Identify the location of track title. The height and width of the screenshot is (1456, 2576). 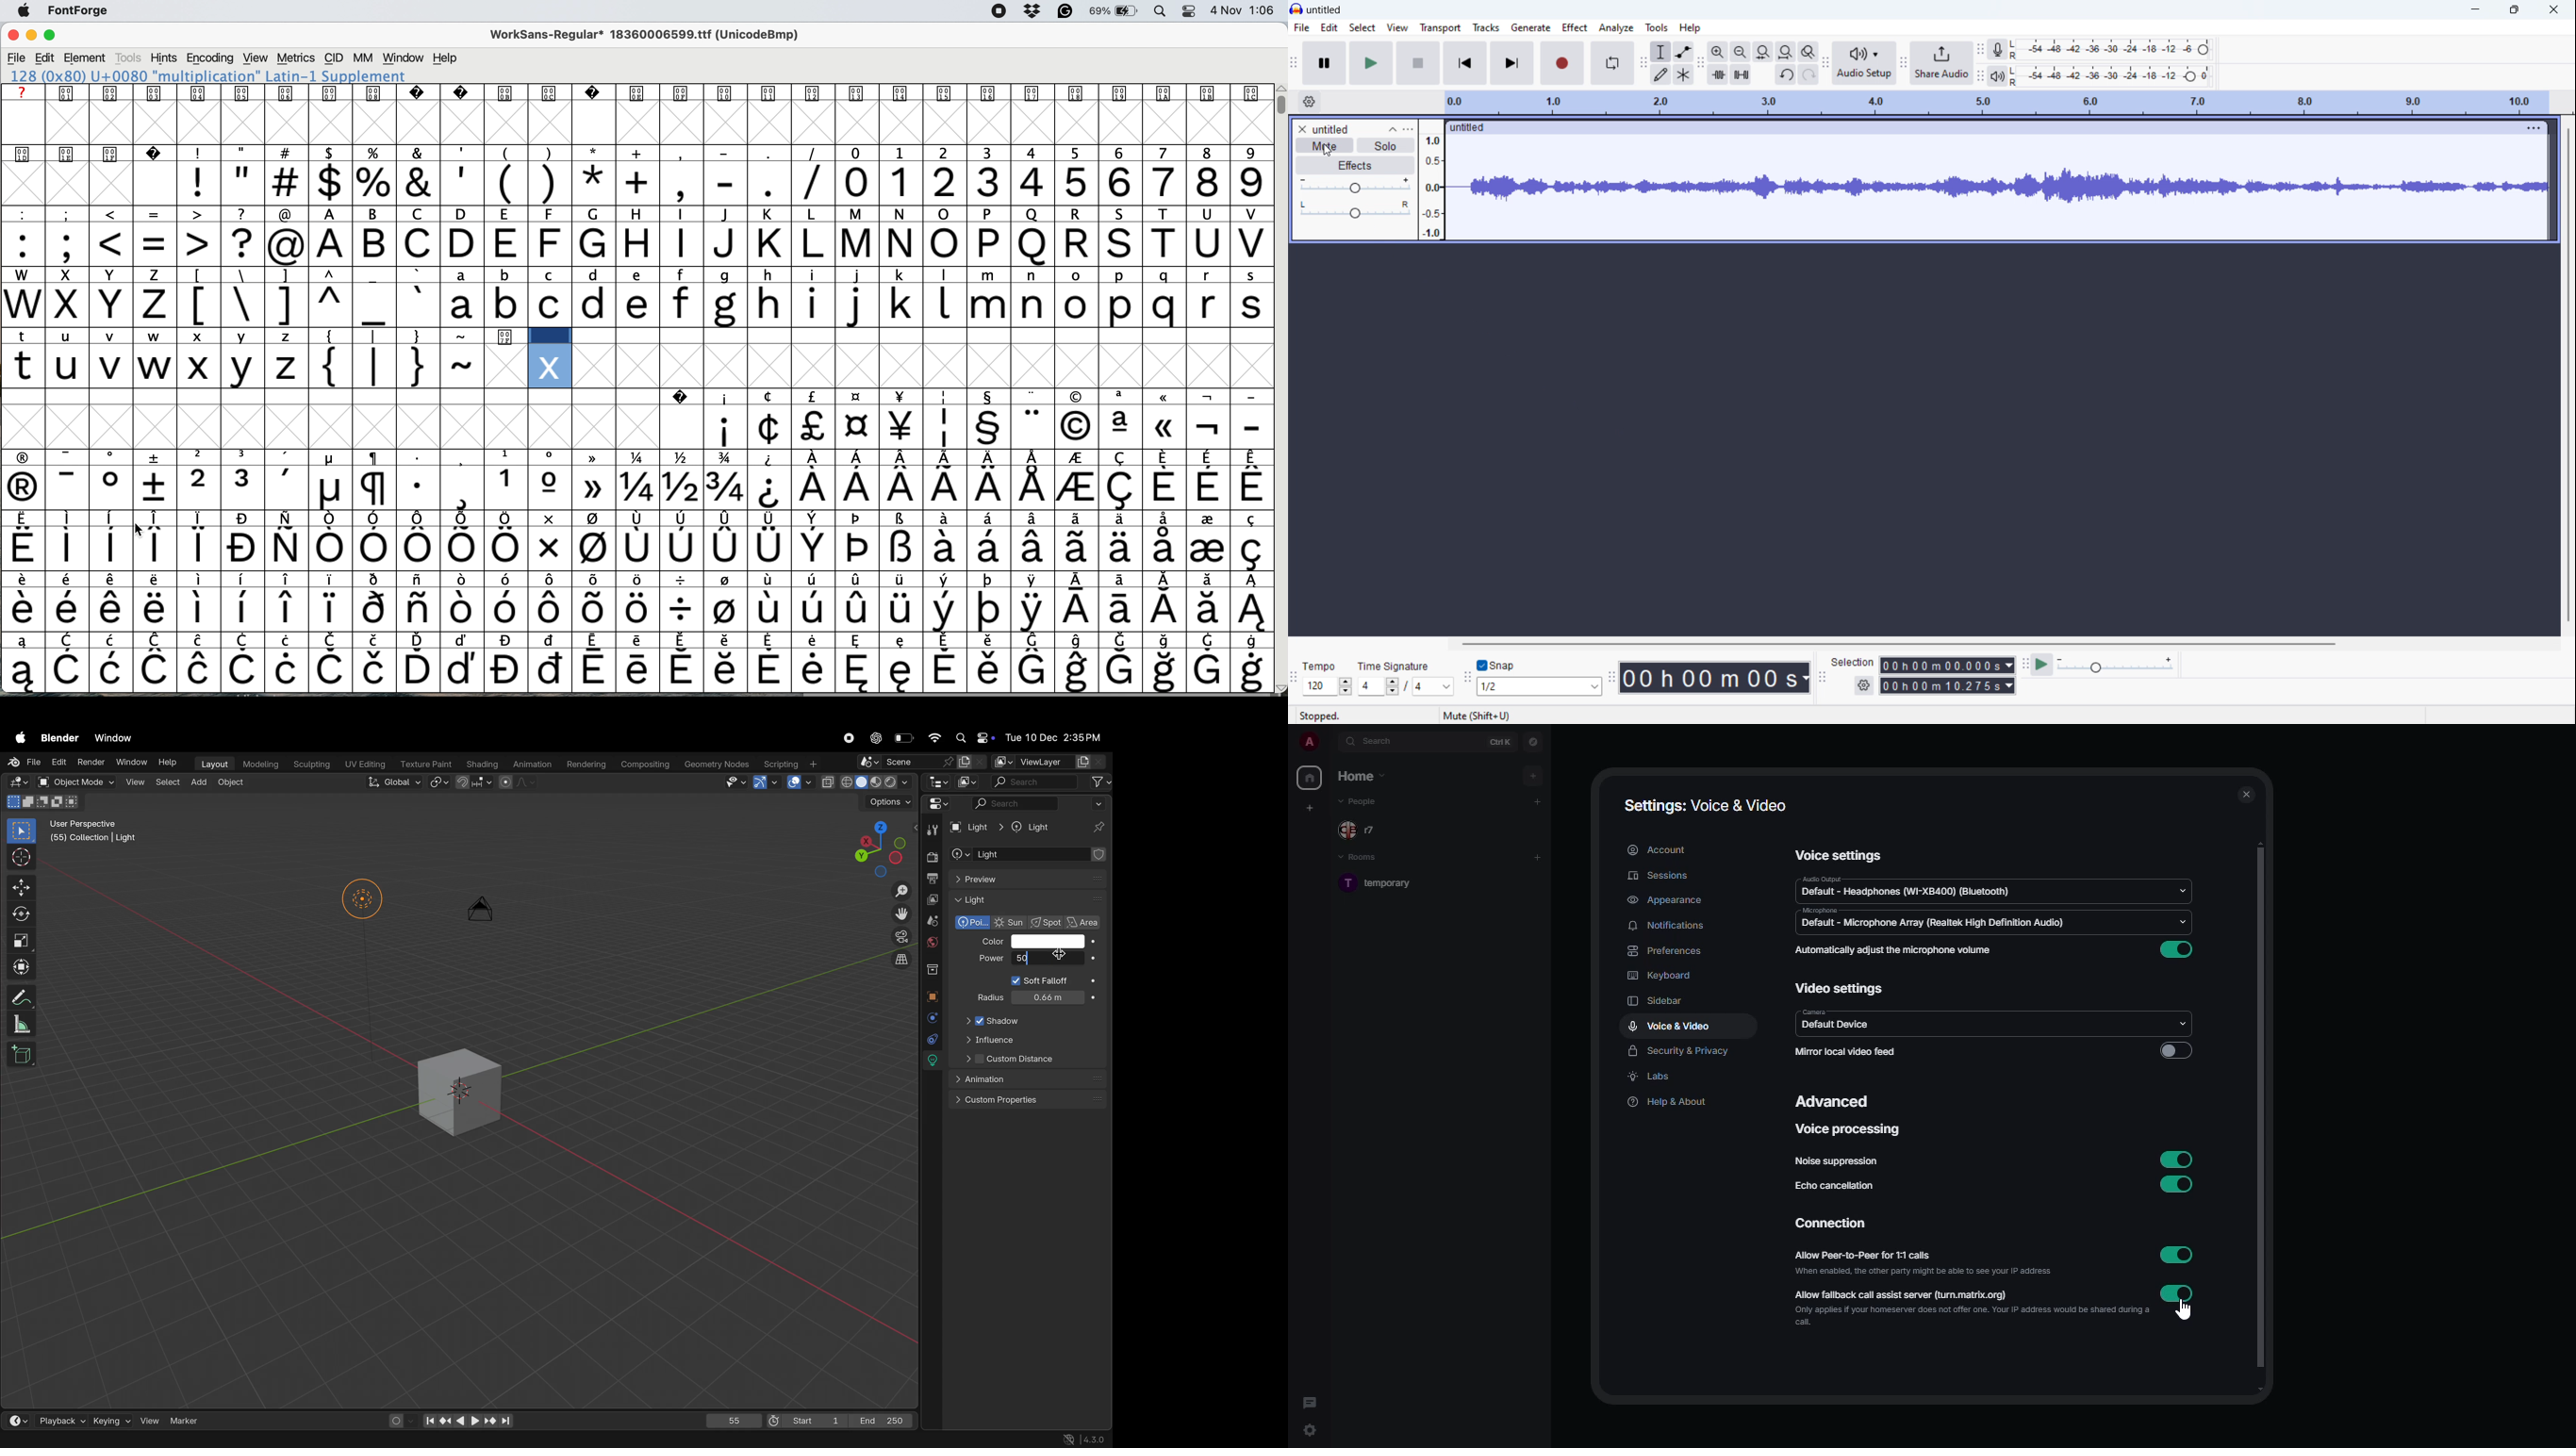
(1331, 129).